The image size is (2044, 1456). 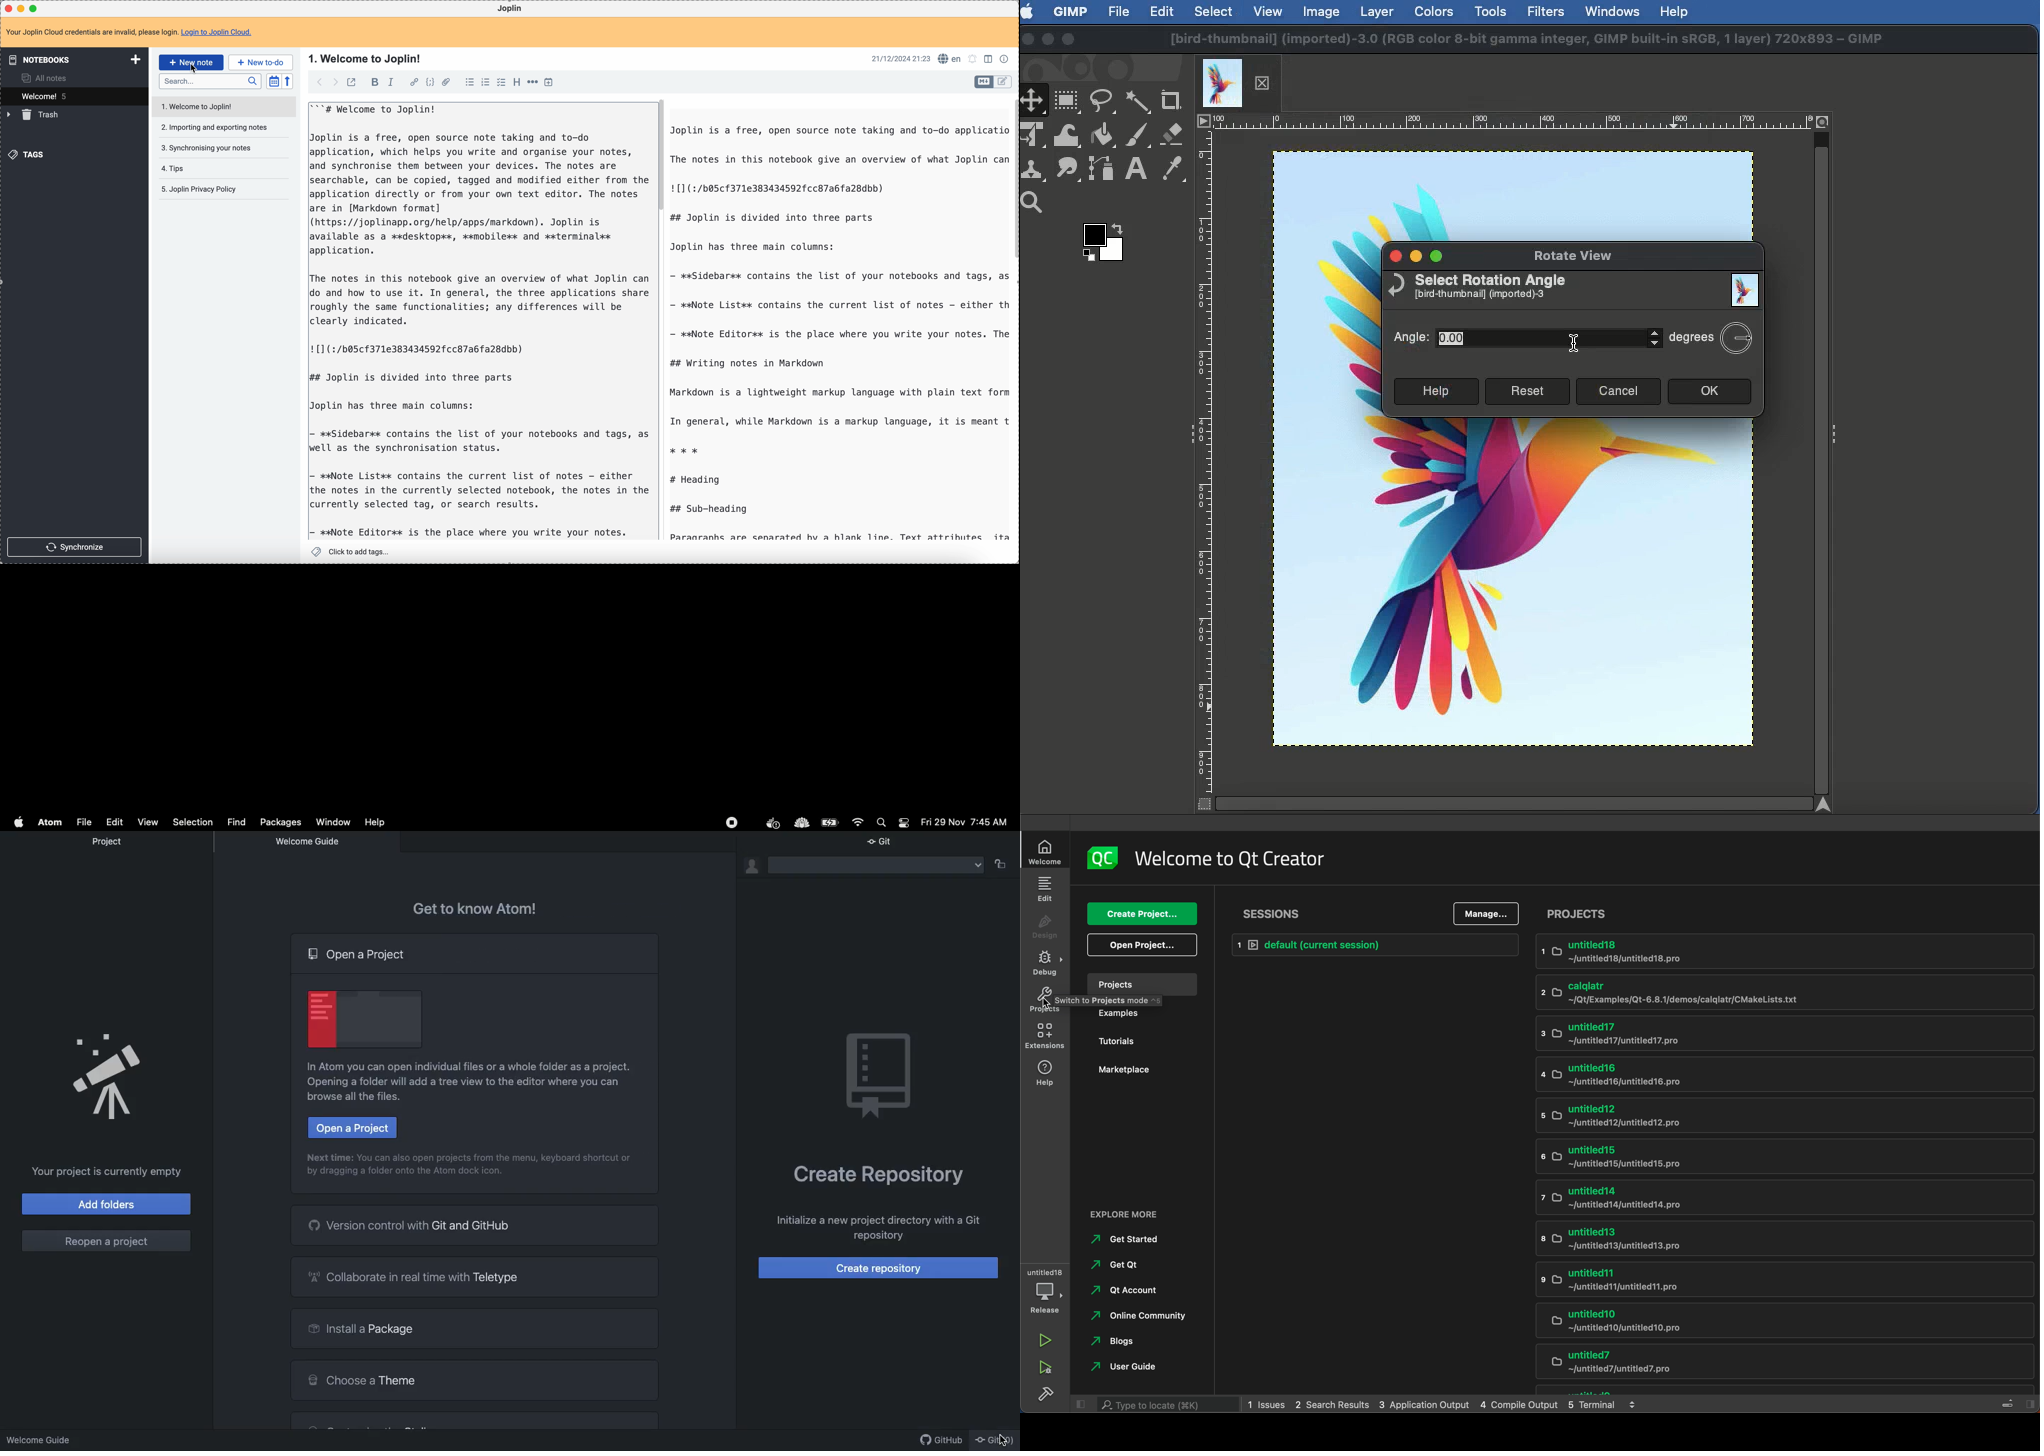 What do you see at coordinates (774, 824) in the screenshot?
I see `Docker` at bounding box center [774, 824].